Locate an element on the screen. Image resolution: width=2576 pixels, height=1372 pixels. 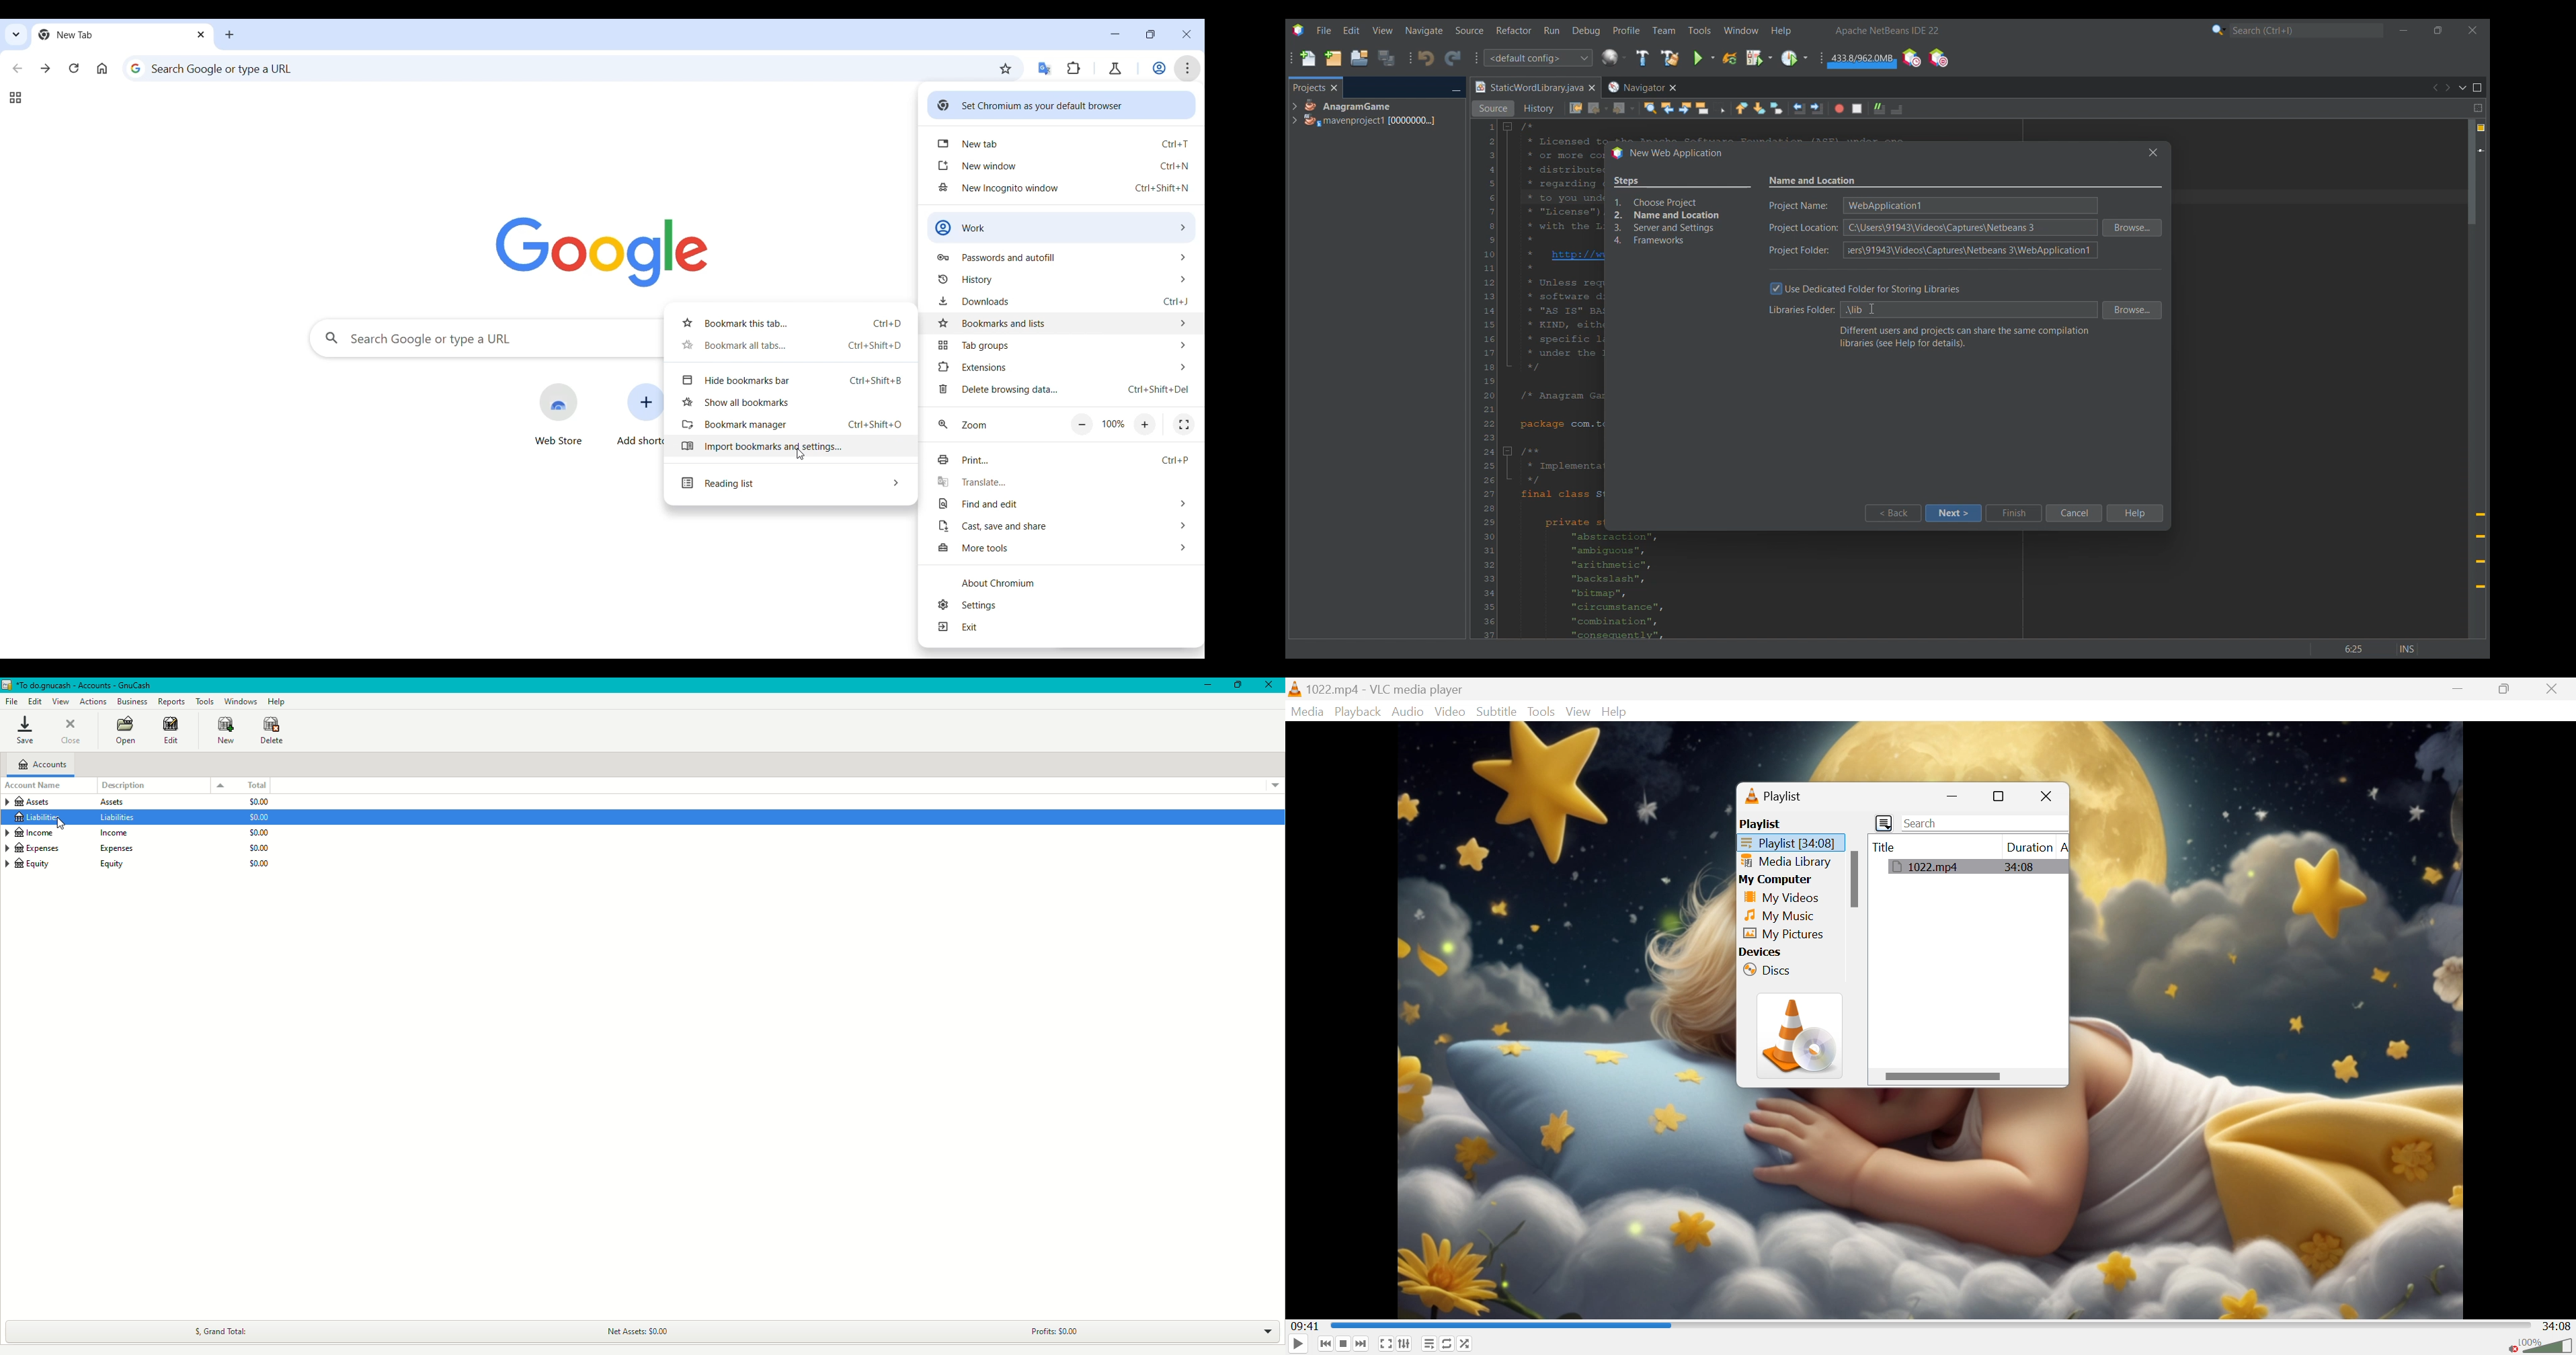
Profits is located at coordinates (1053, 1332).